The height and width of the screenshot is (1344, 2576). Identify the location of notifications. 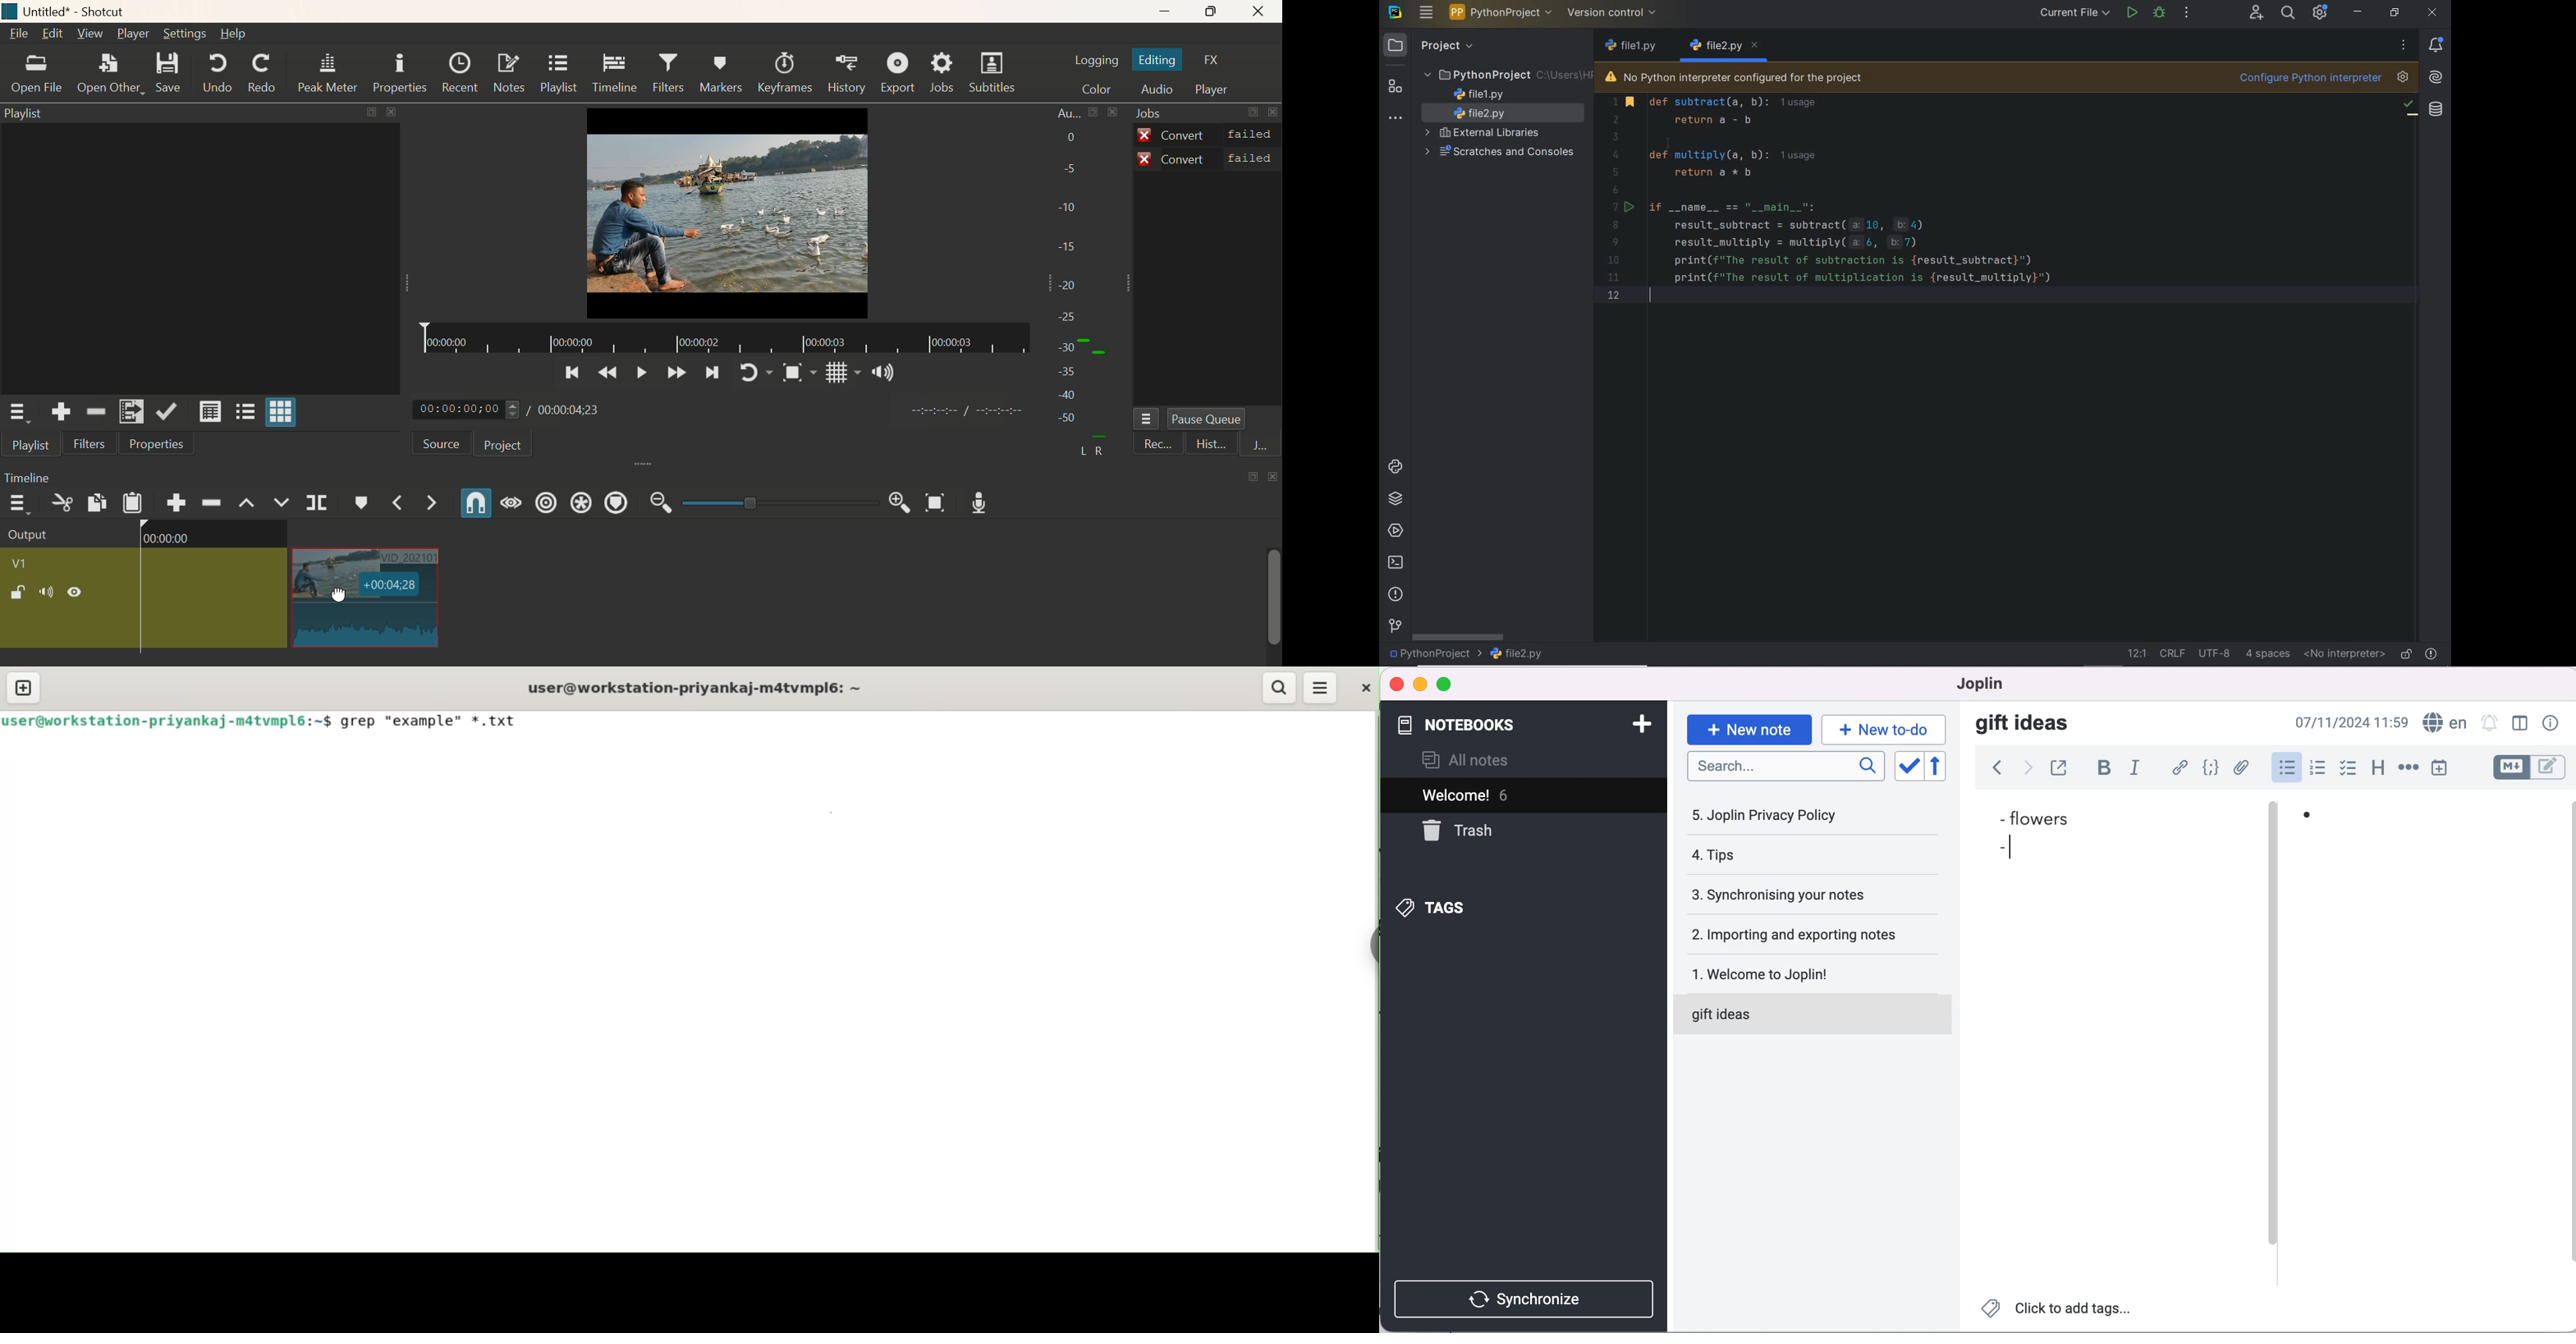
(2439, 45).